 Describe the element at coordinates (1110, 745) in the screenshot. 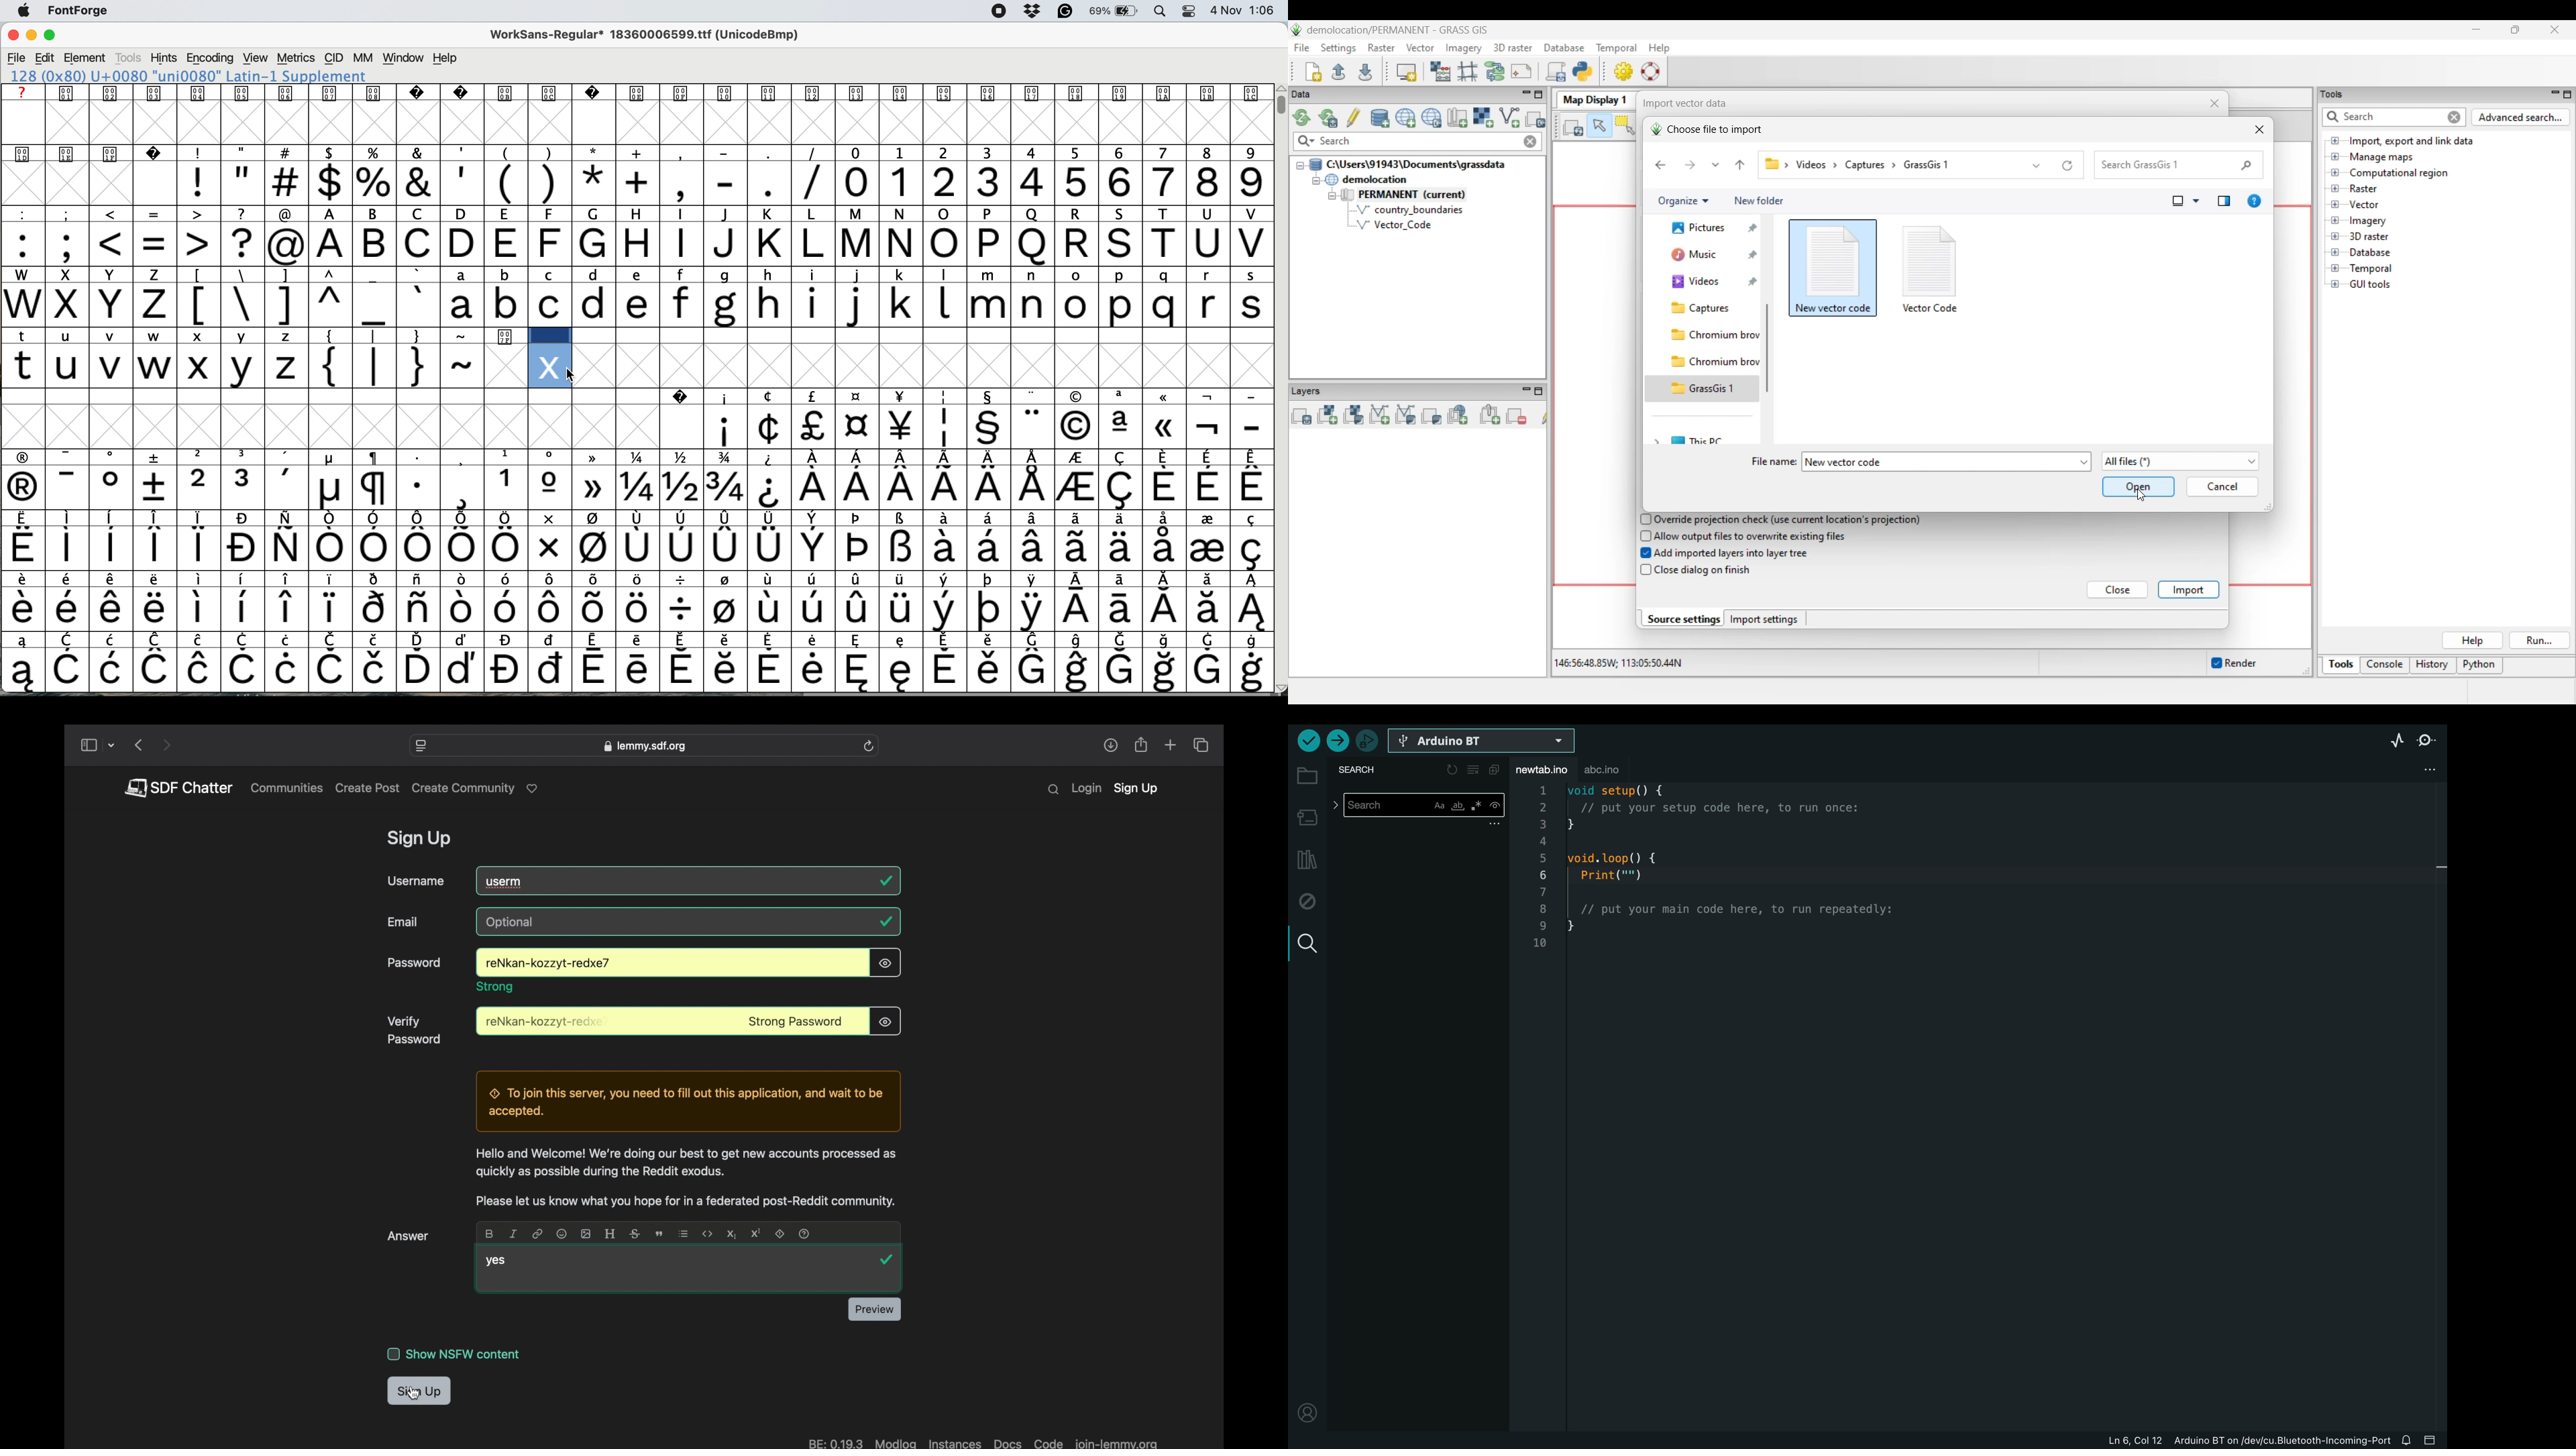

I see `share` at that location.